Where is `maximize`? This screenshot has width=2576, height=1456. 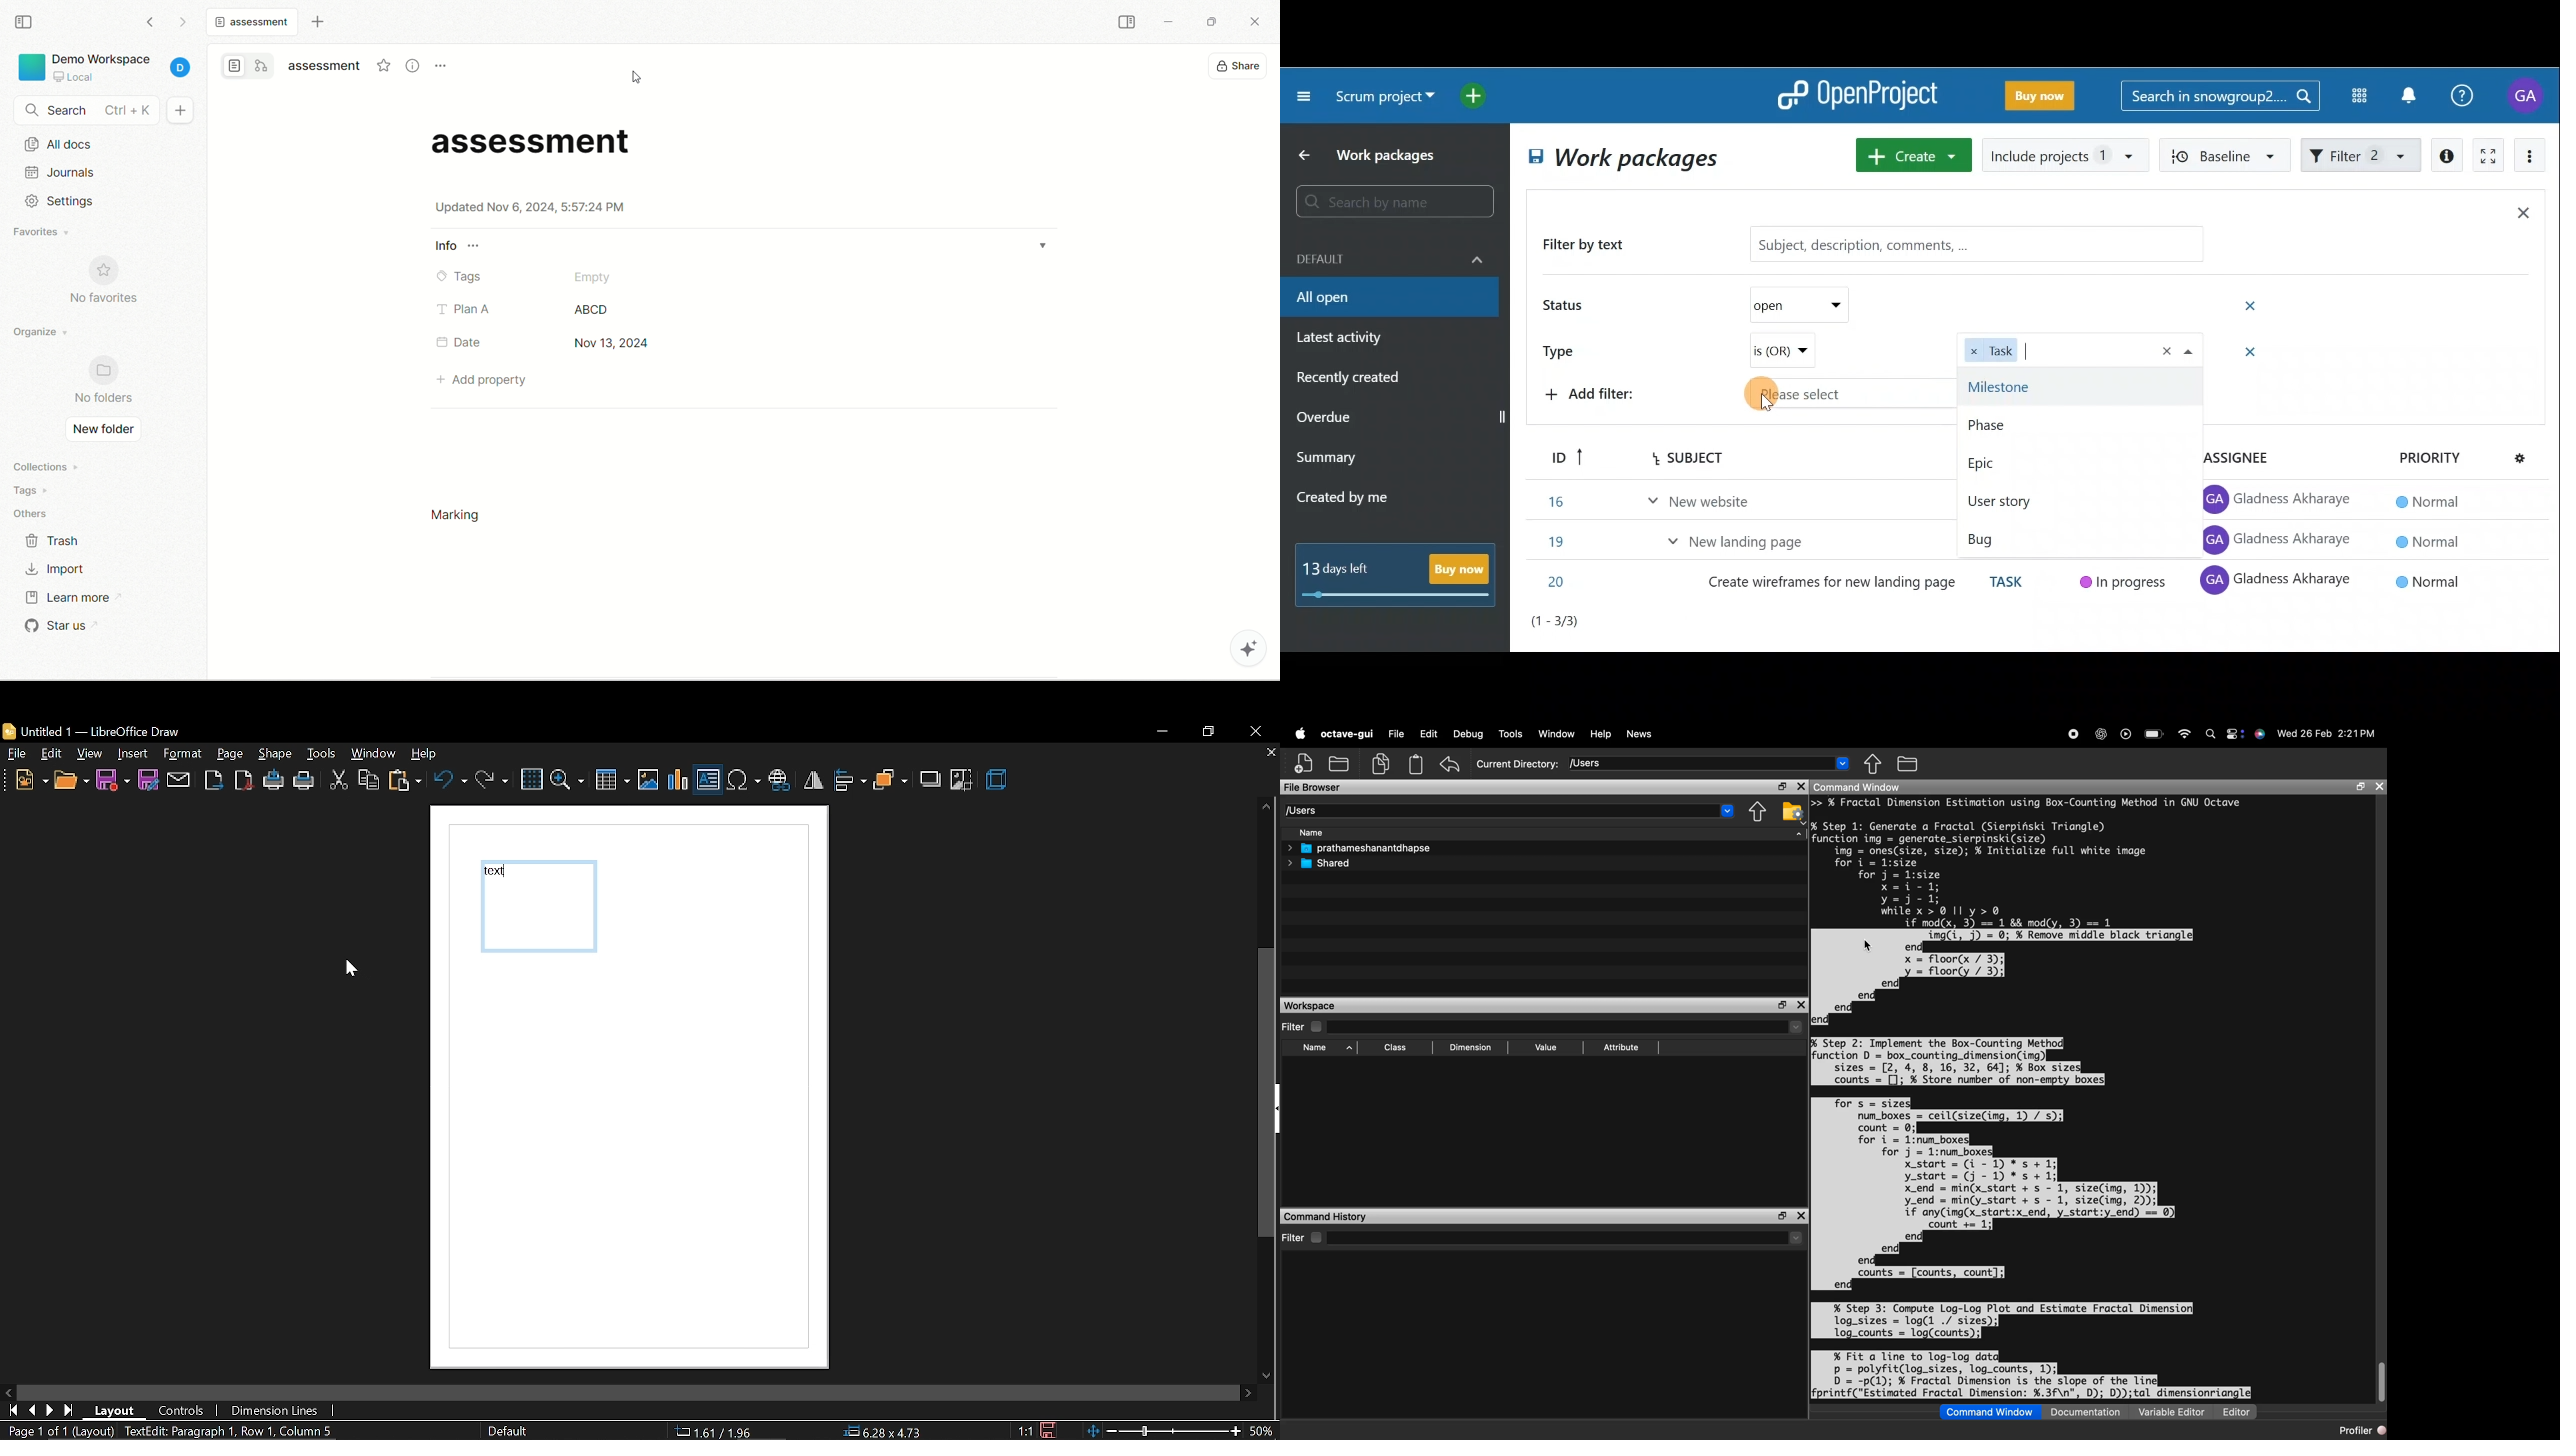 maximize is located at coordinates (1210, 22).